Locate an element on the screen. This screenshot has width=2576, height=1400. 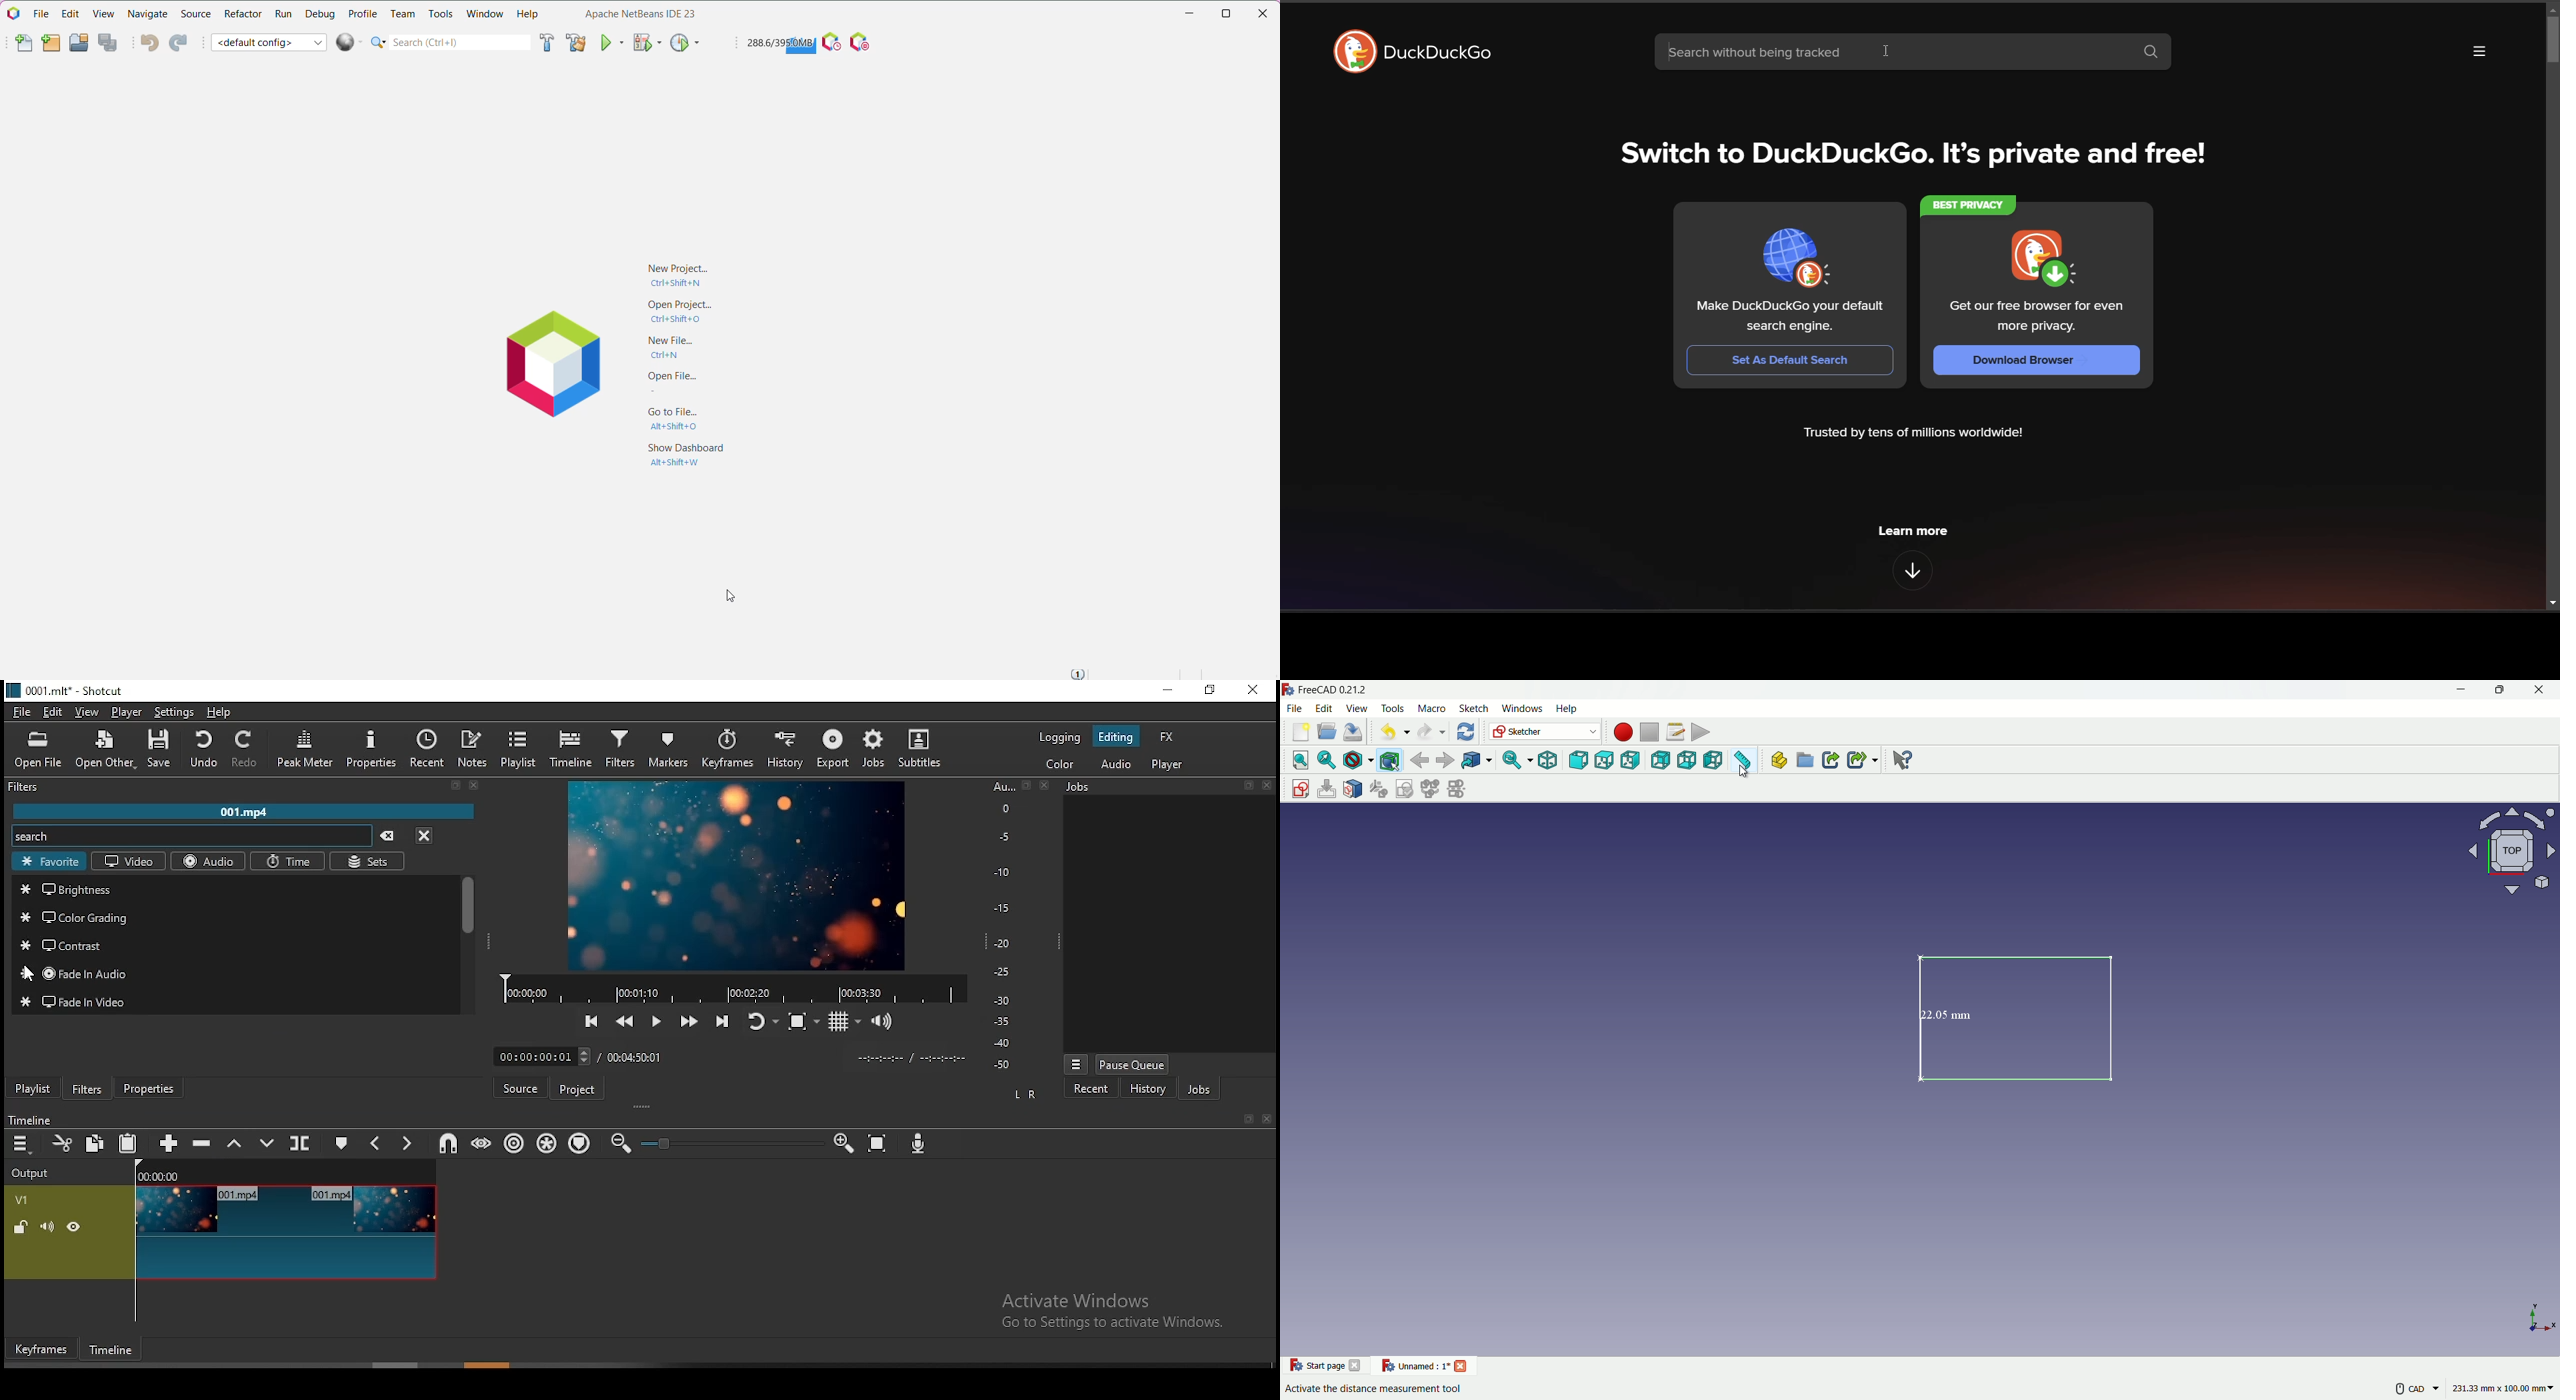
source is located at coordinates (519, 1086).